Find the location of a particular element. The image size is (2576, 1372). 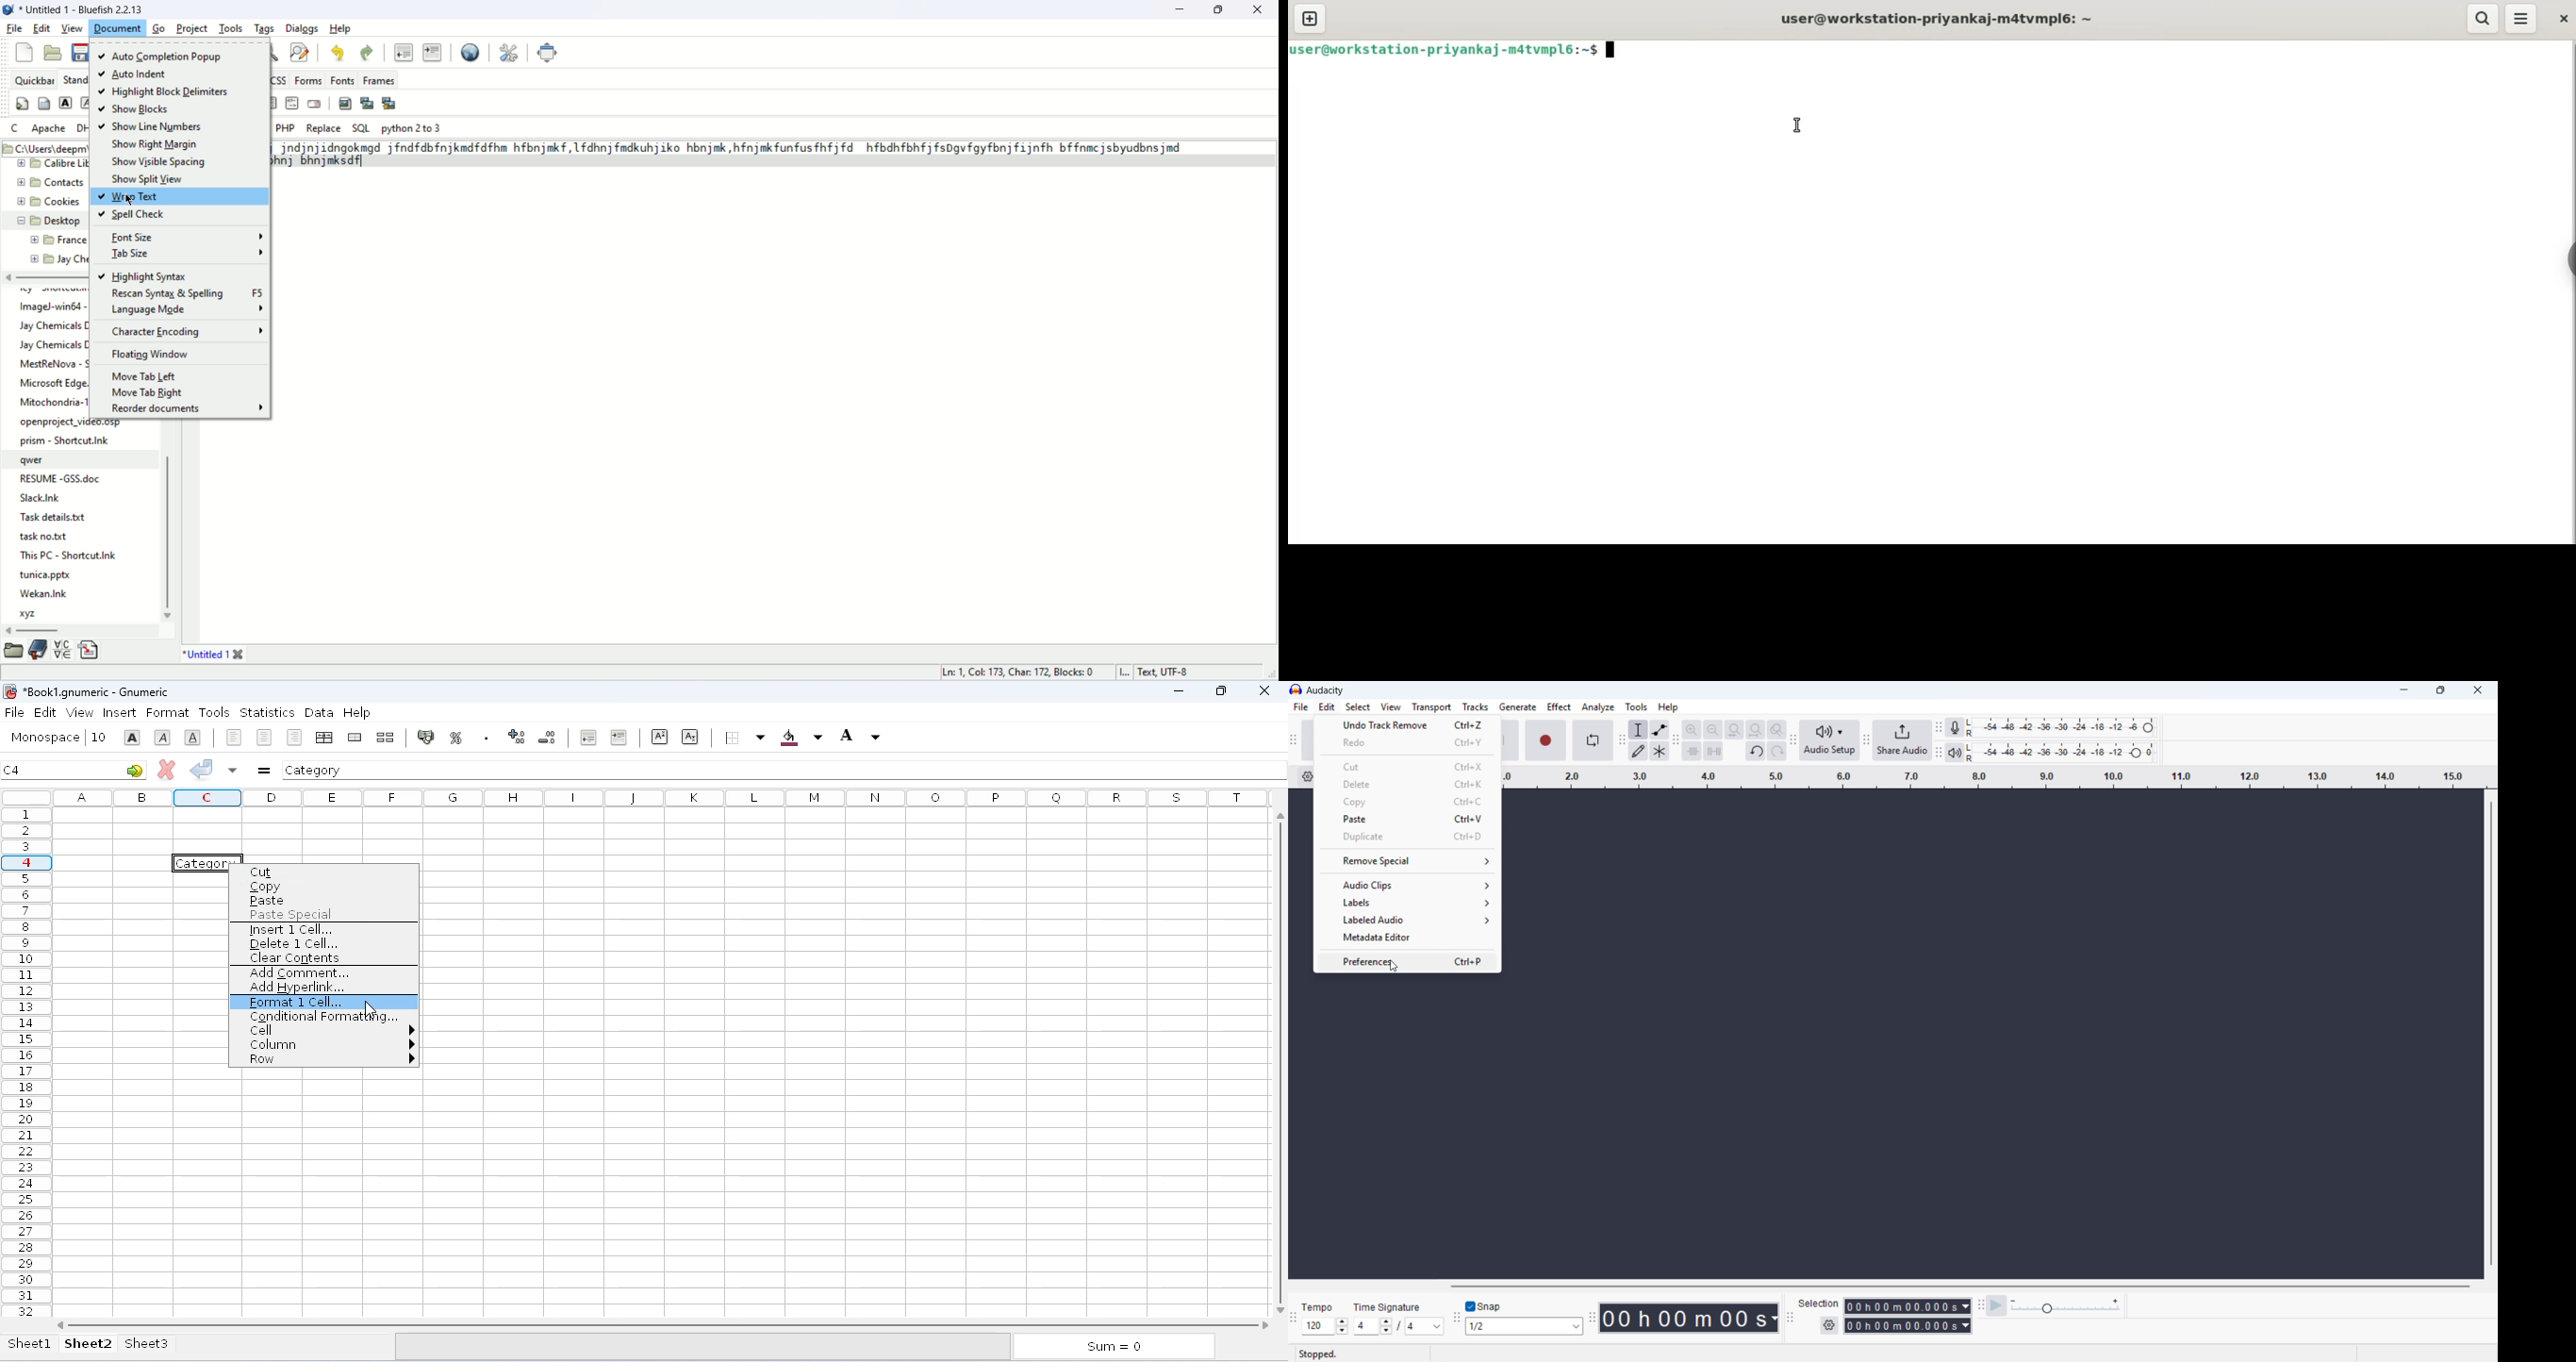

undo last action is located at coordinates (1407, 725).